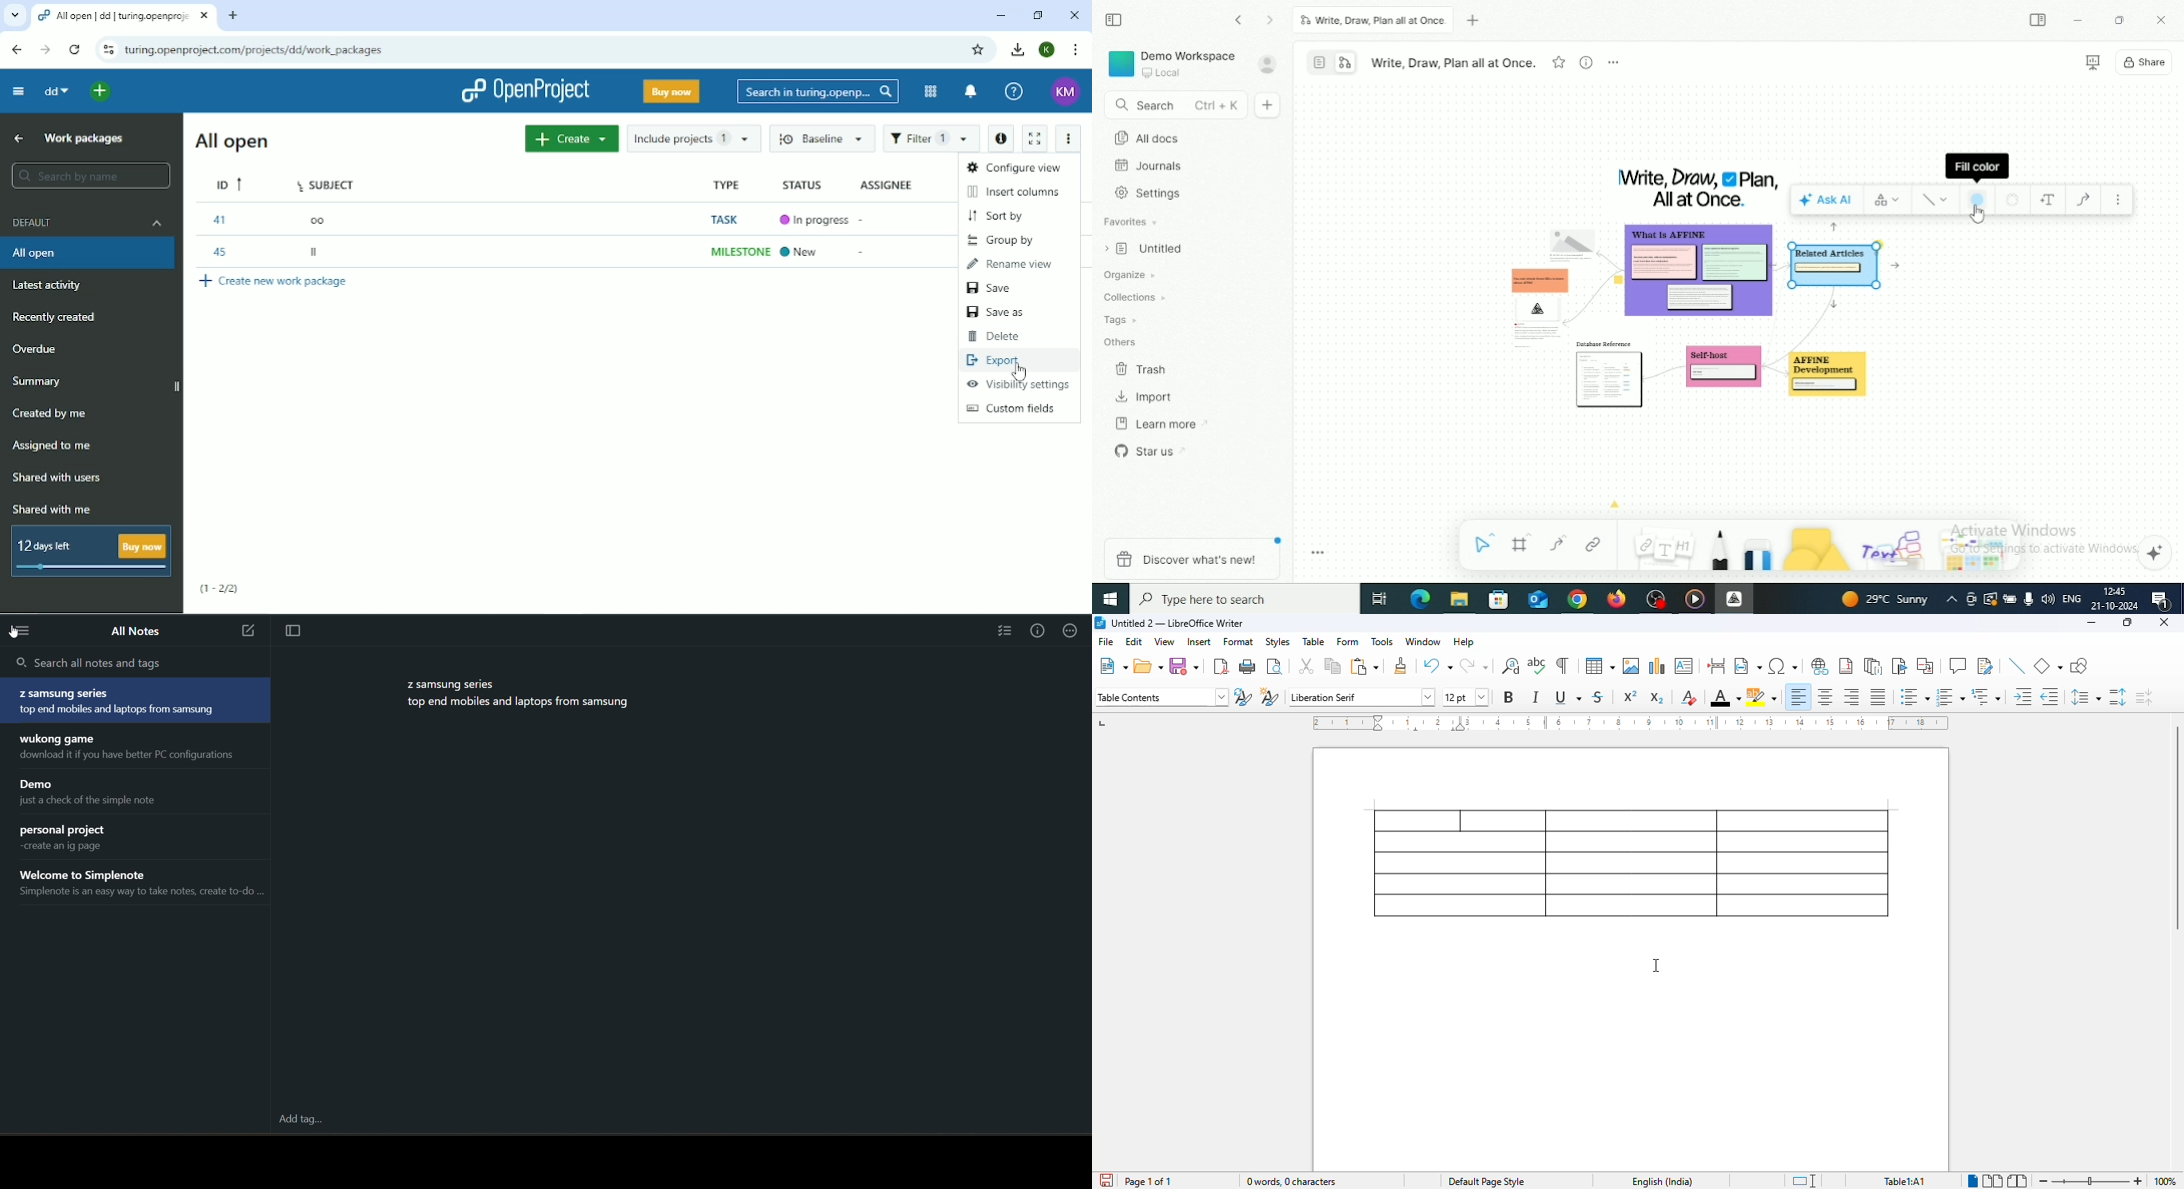  What do you see at coordinates (929, 91) in the screenshot?
I see `Modules` at bounding box center [929, 91].